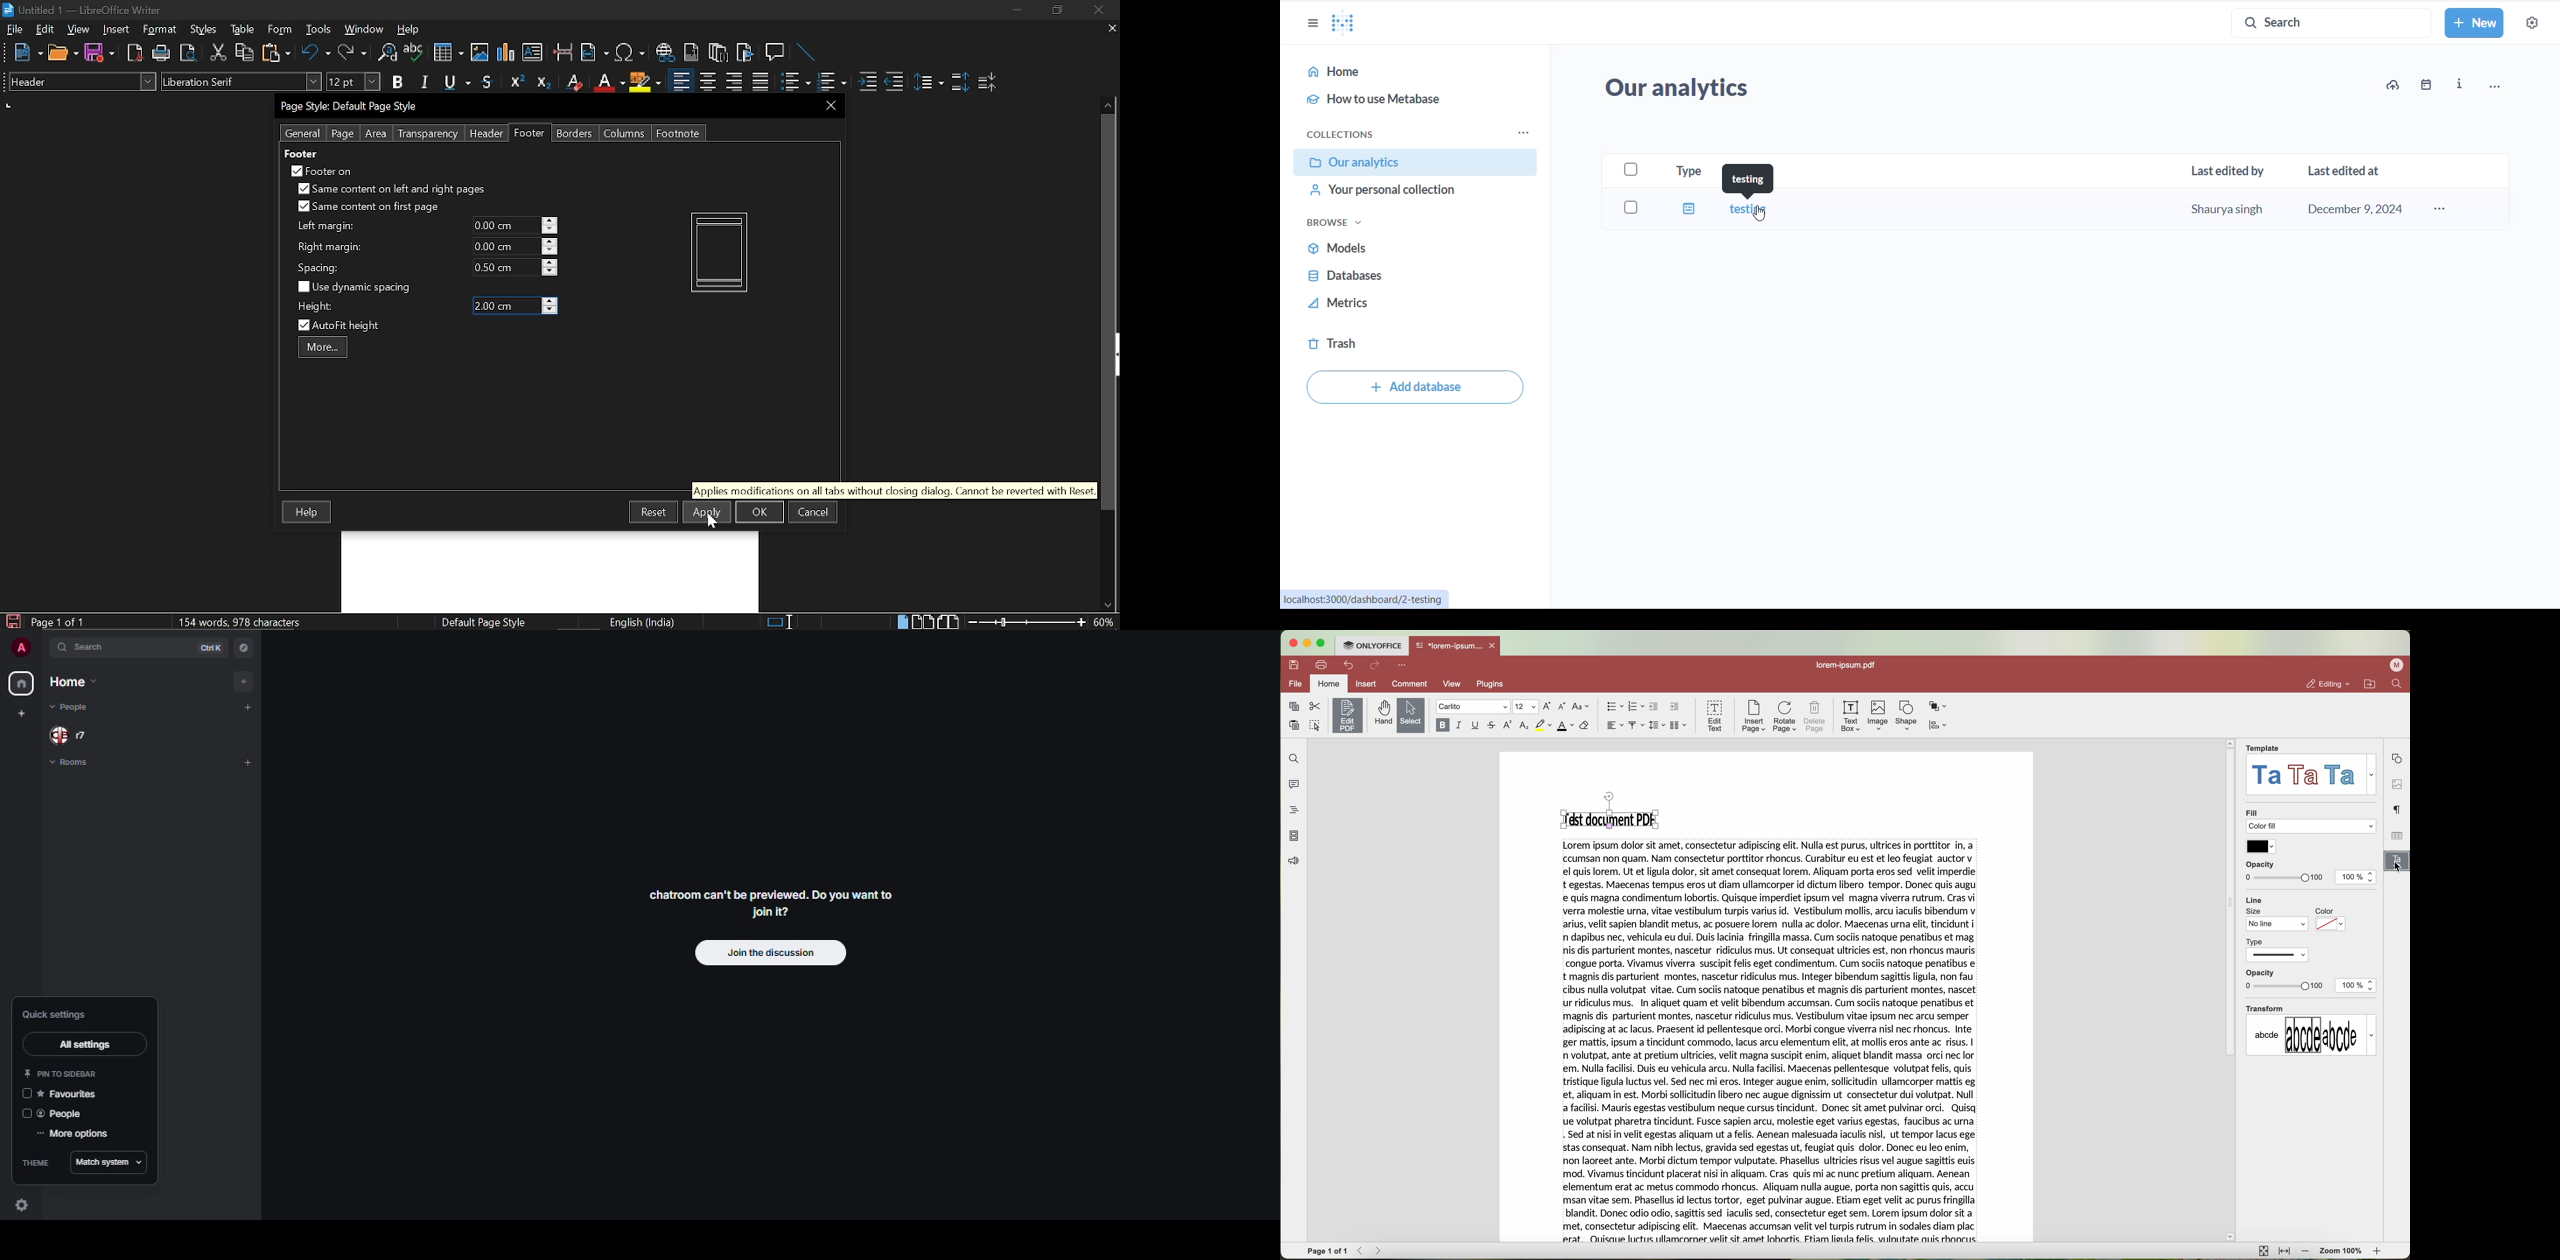 This screenshot has height=1260, width=2576. What do you see at coordinates (625, 133) in the screenshot?
I see `Columns` at bounding box center [625, 133].